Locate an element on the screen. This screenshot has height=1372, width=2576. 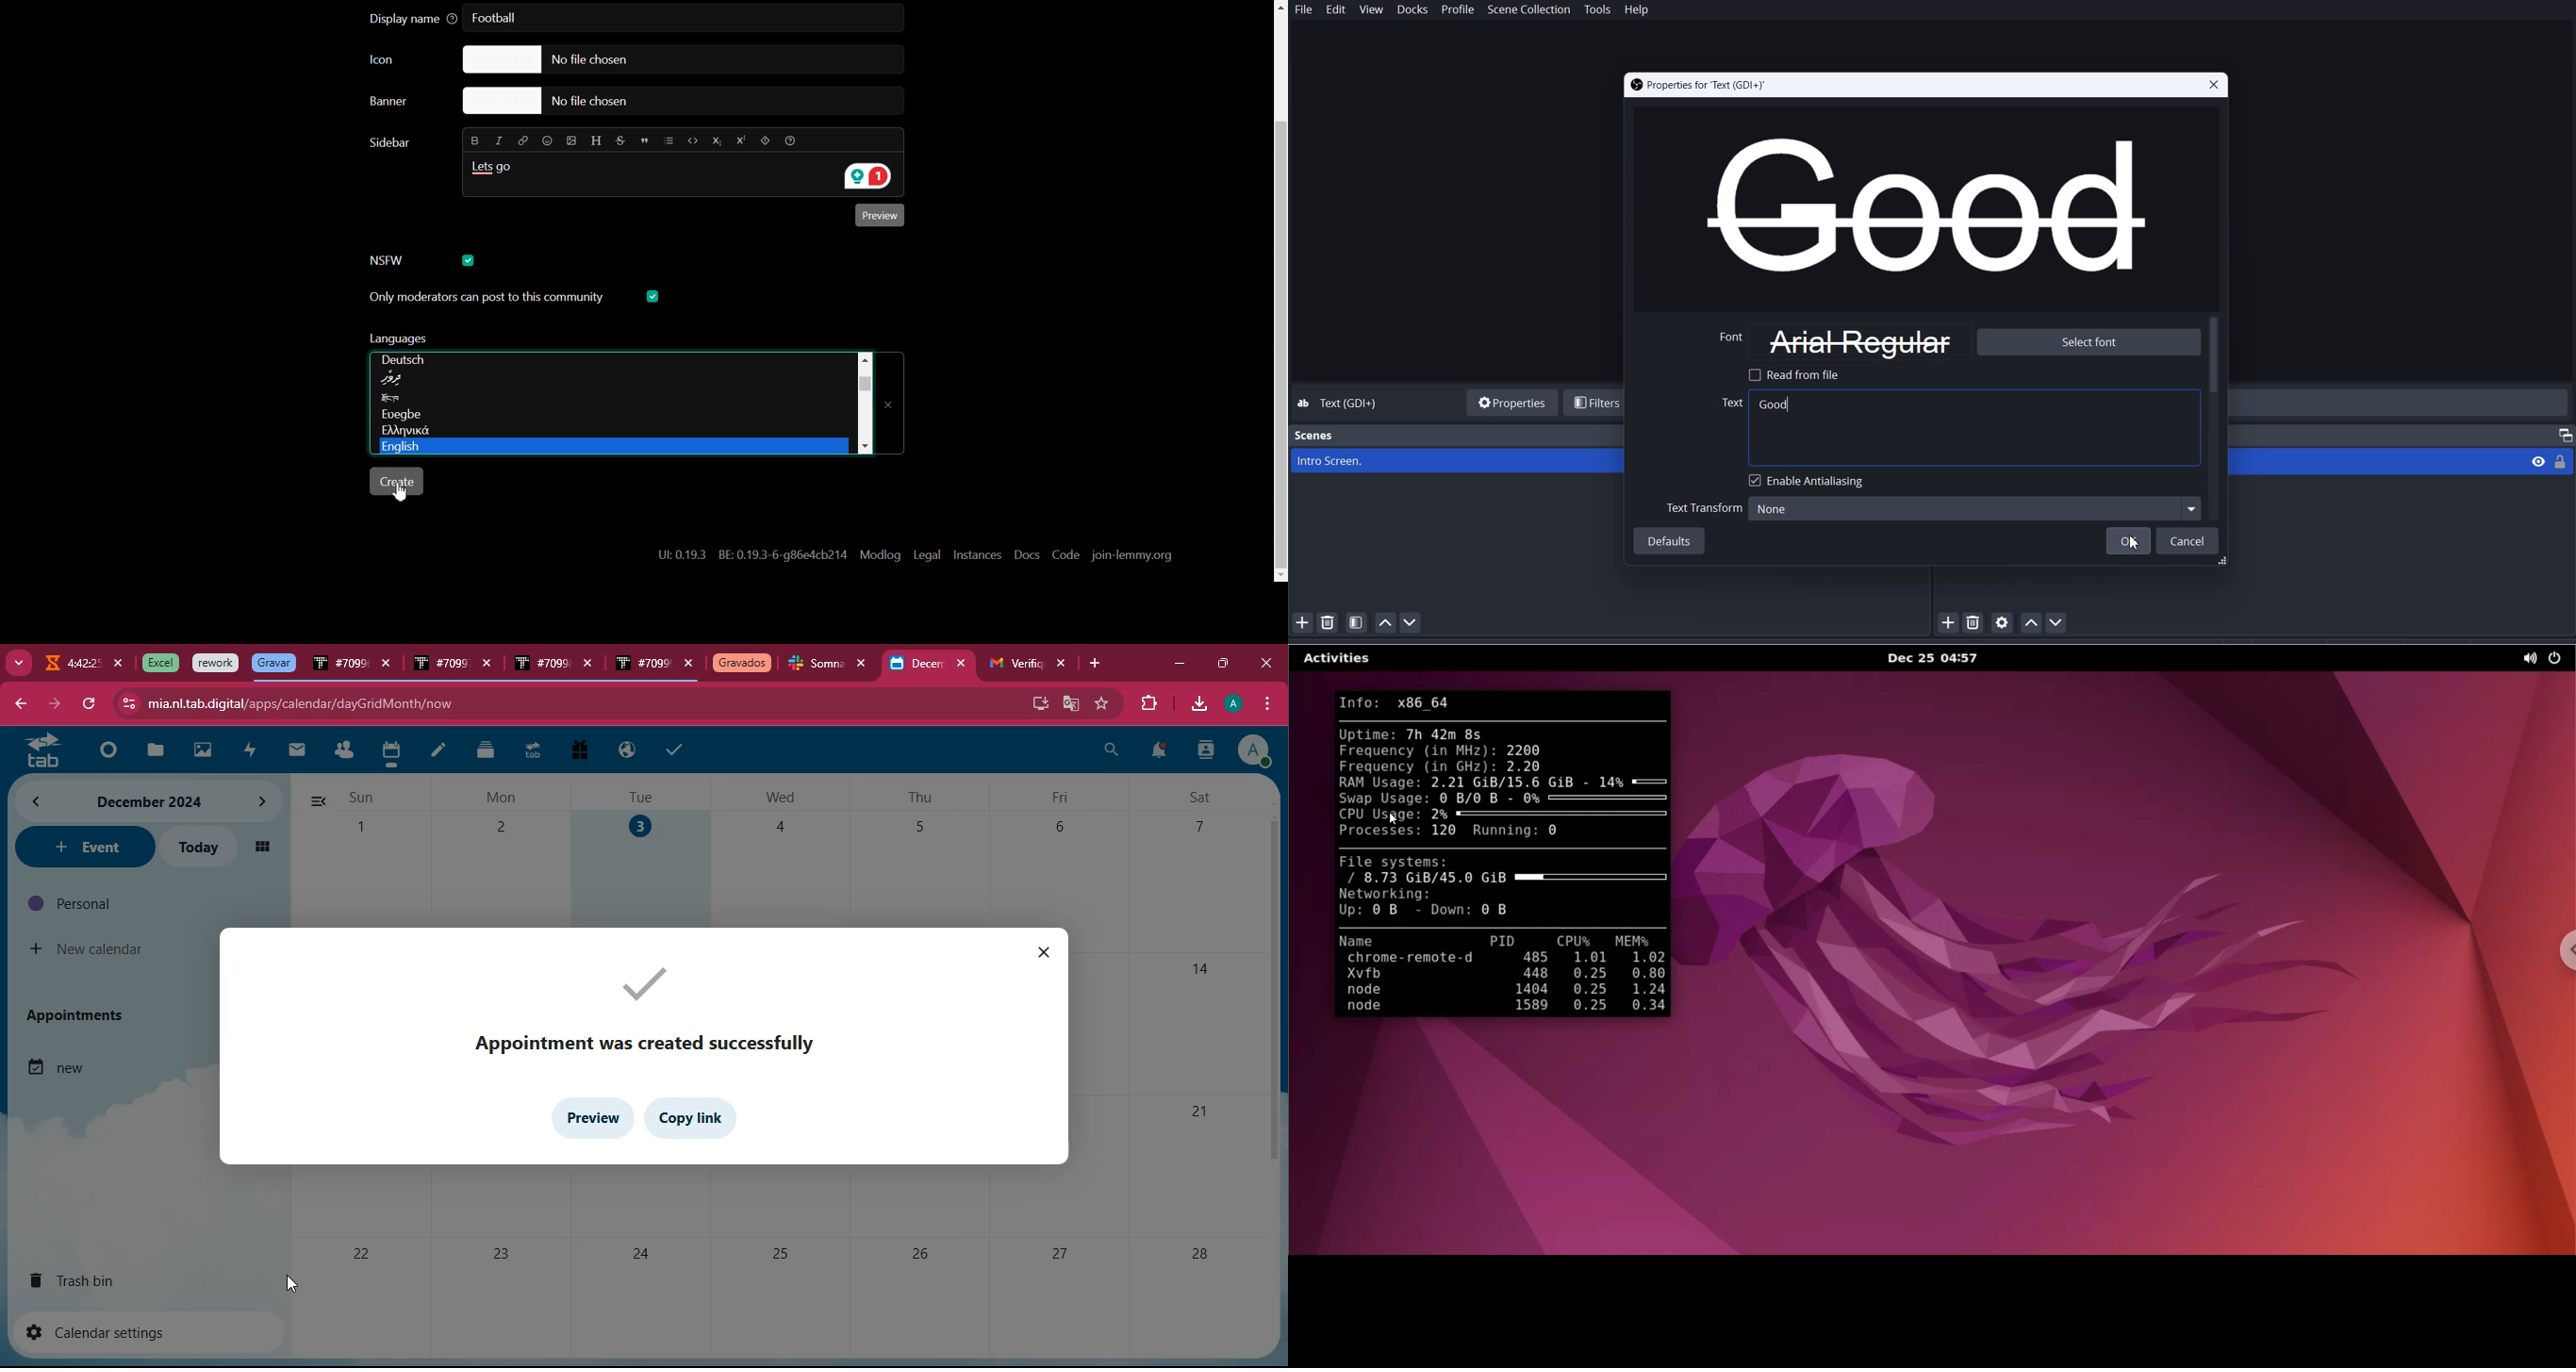
download is located at coordinates (1197, 705).